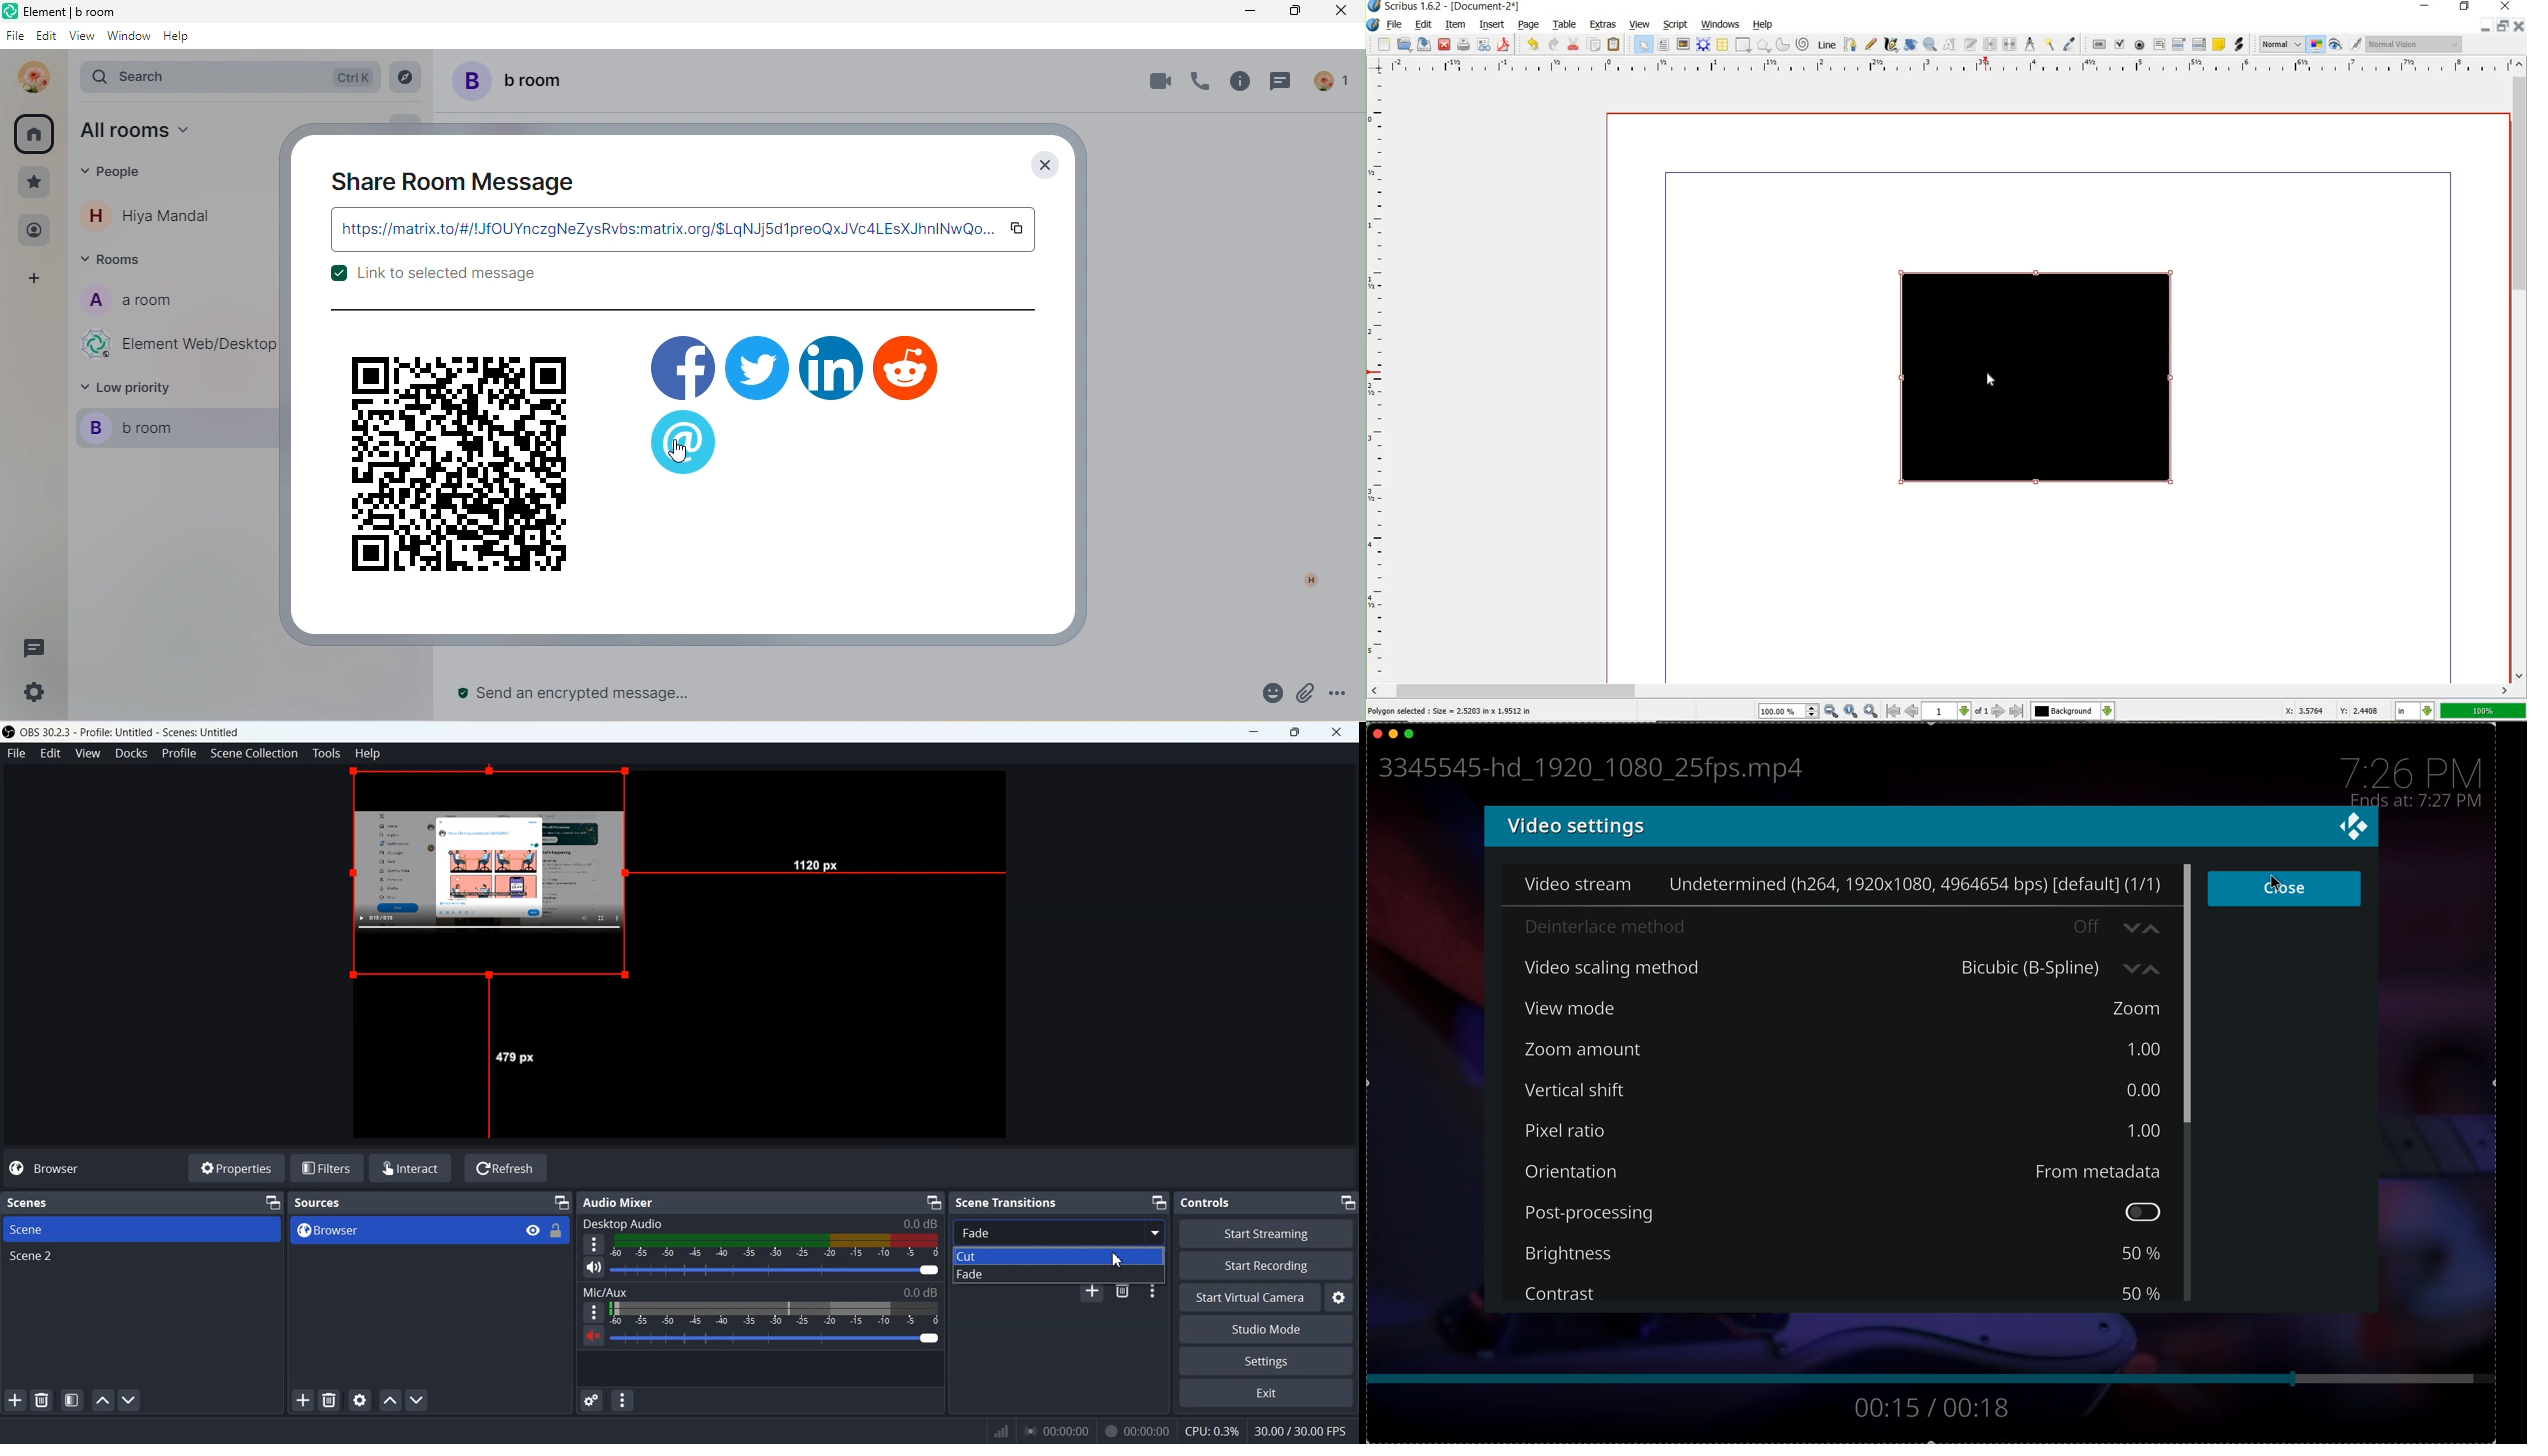 This screenshot has height=1456, width=2548. Describe the element at coordinates (1827, 44) in the screenshot. I see `line` at that location.